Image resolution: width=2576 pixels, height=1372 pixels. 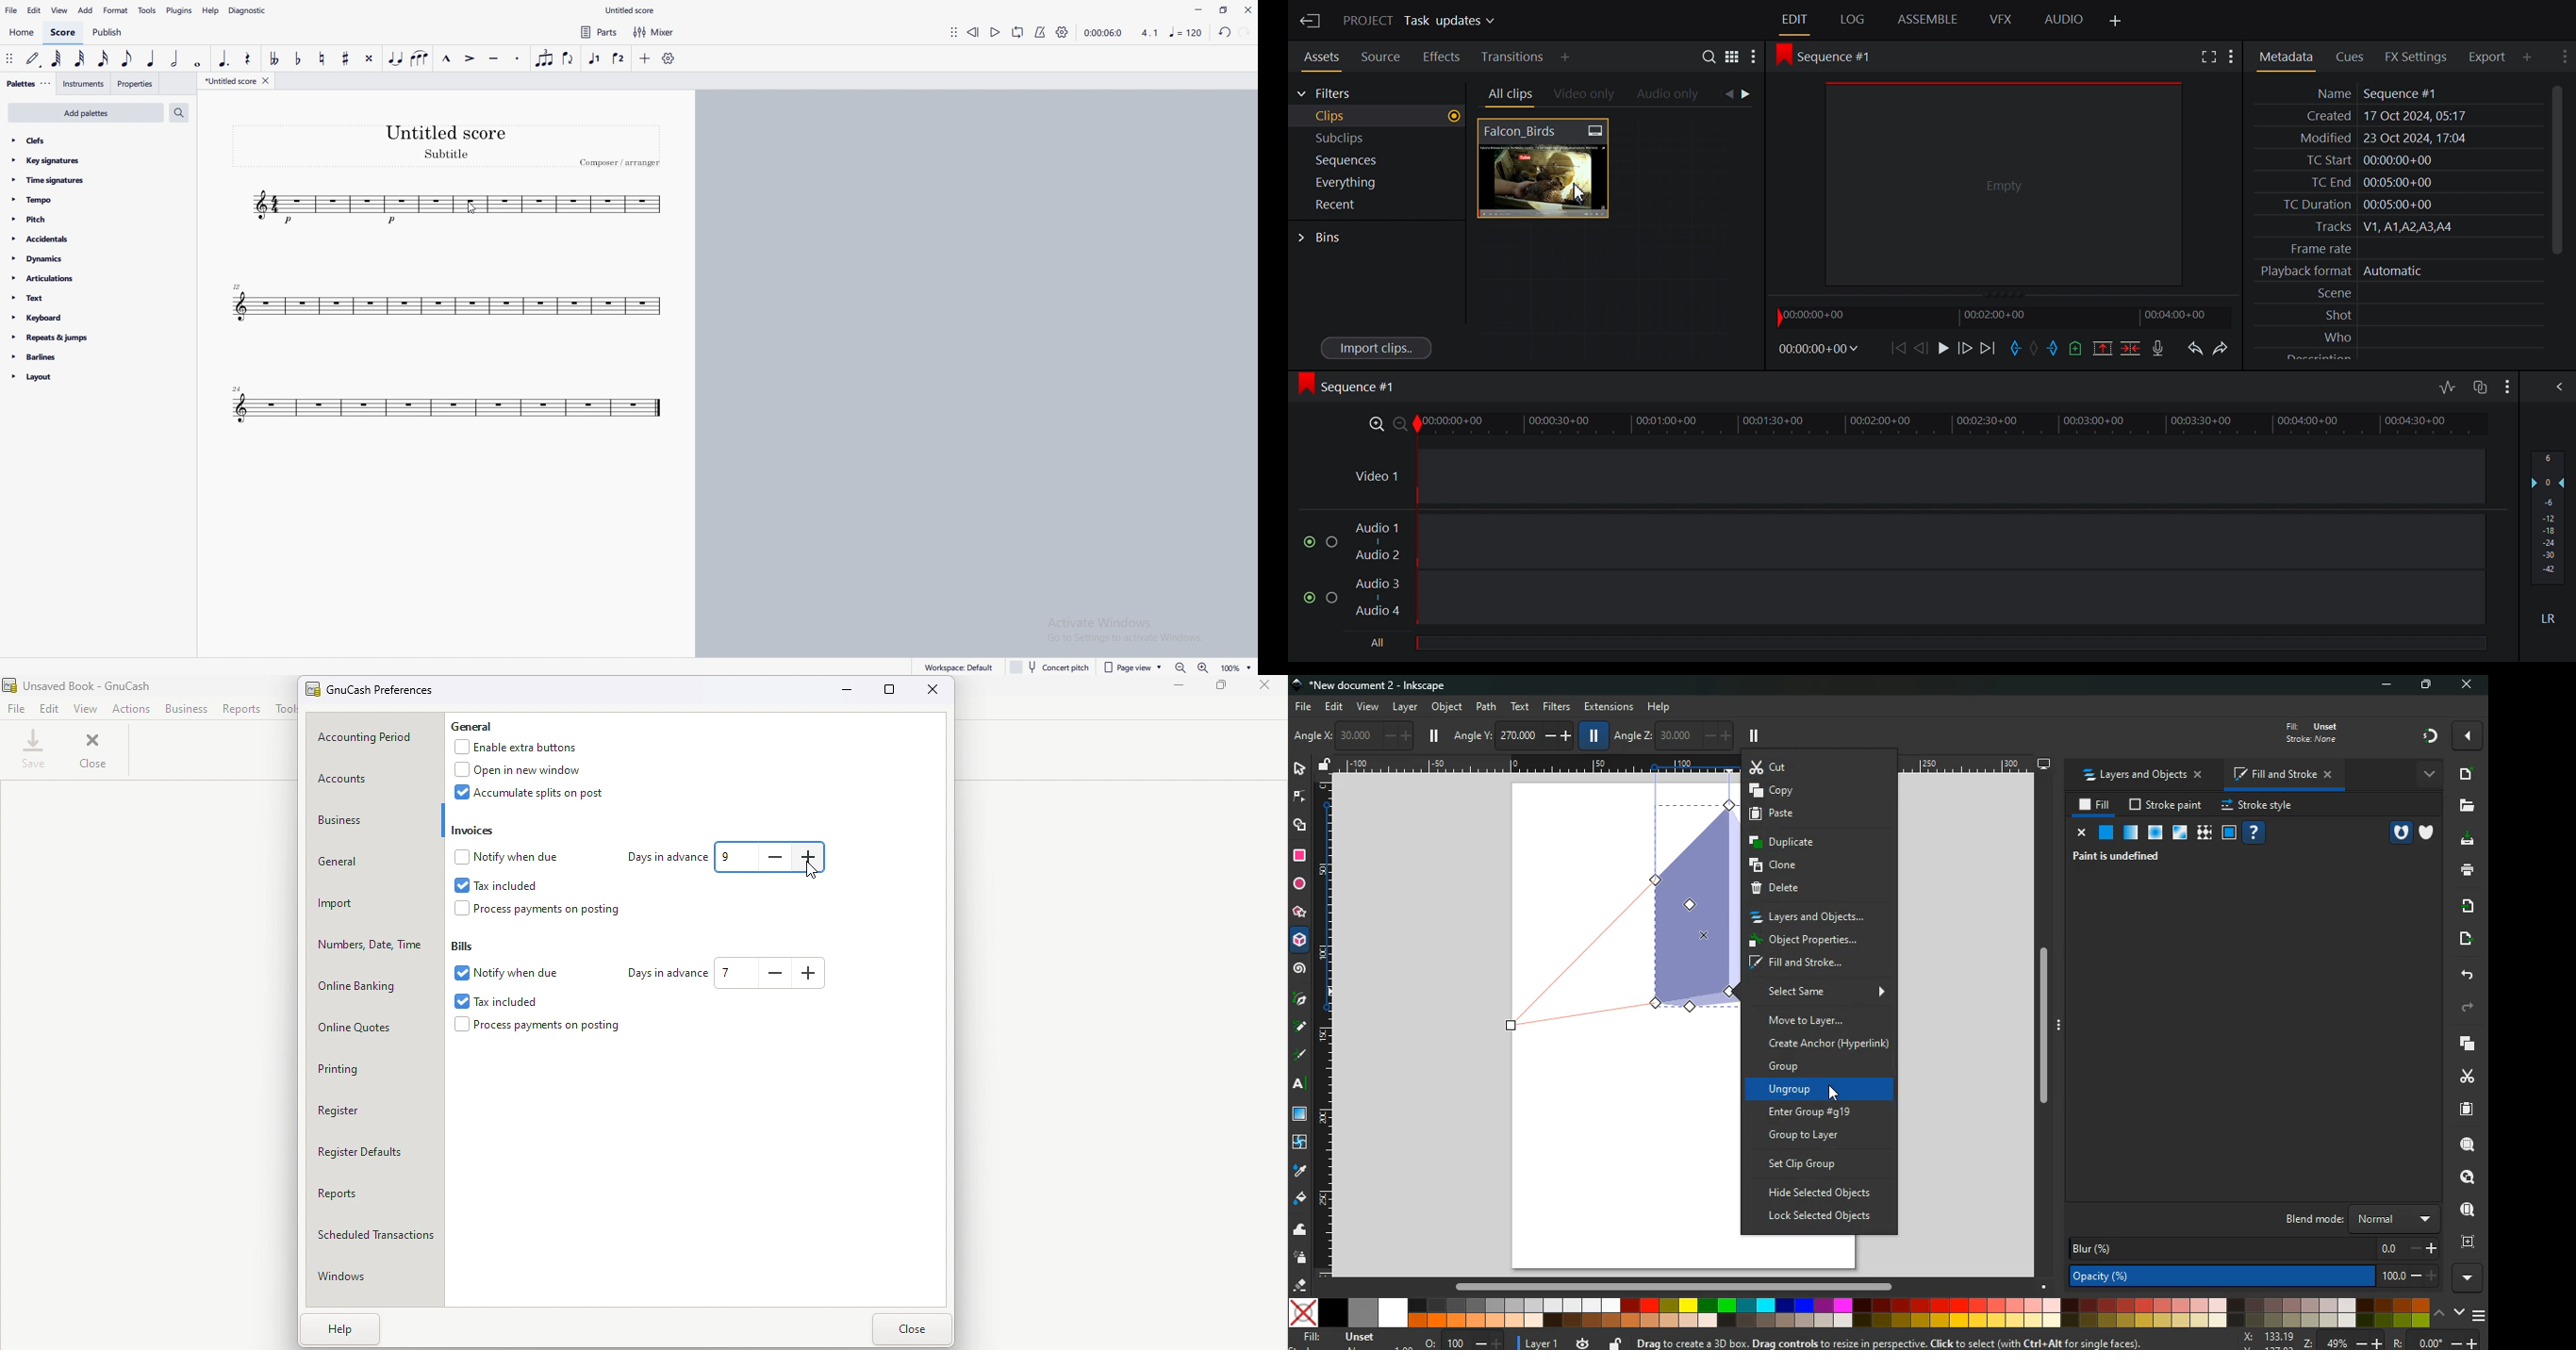 What do you see at coordinates (1816, 942) in the screenshot?
I see `object properties` at bounding box center [1816, 942].